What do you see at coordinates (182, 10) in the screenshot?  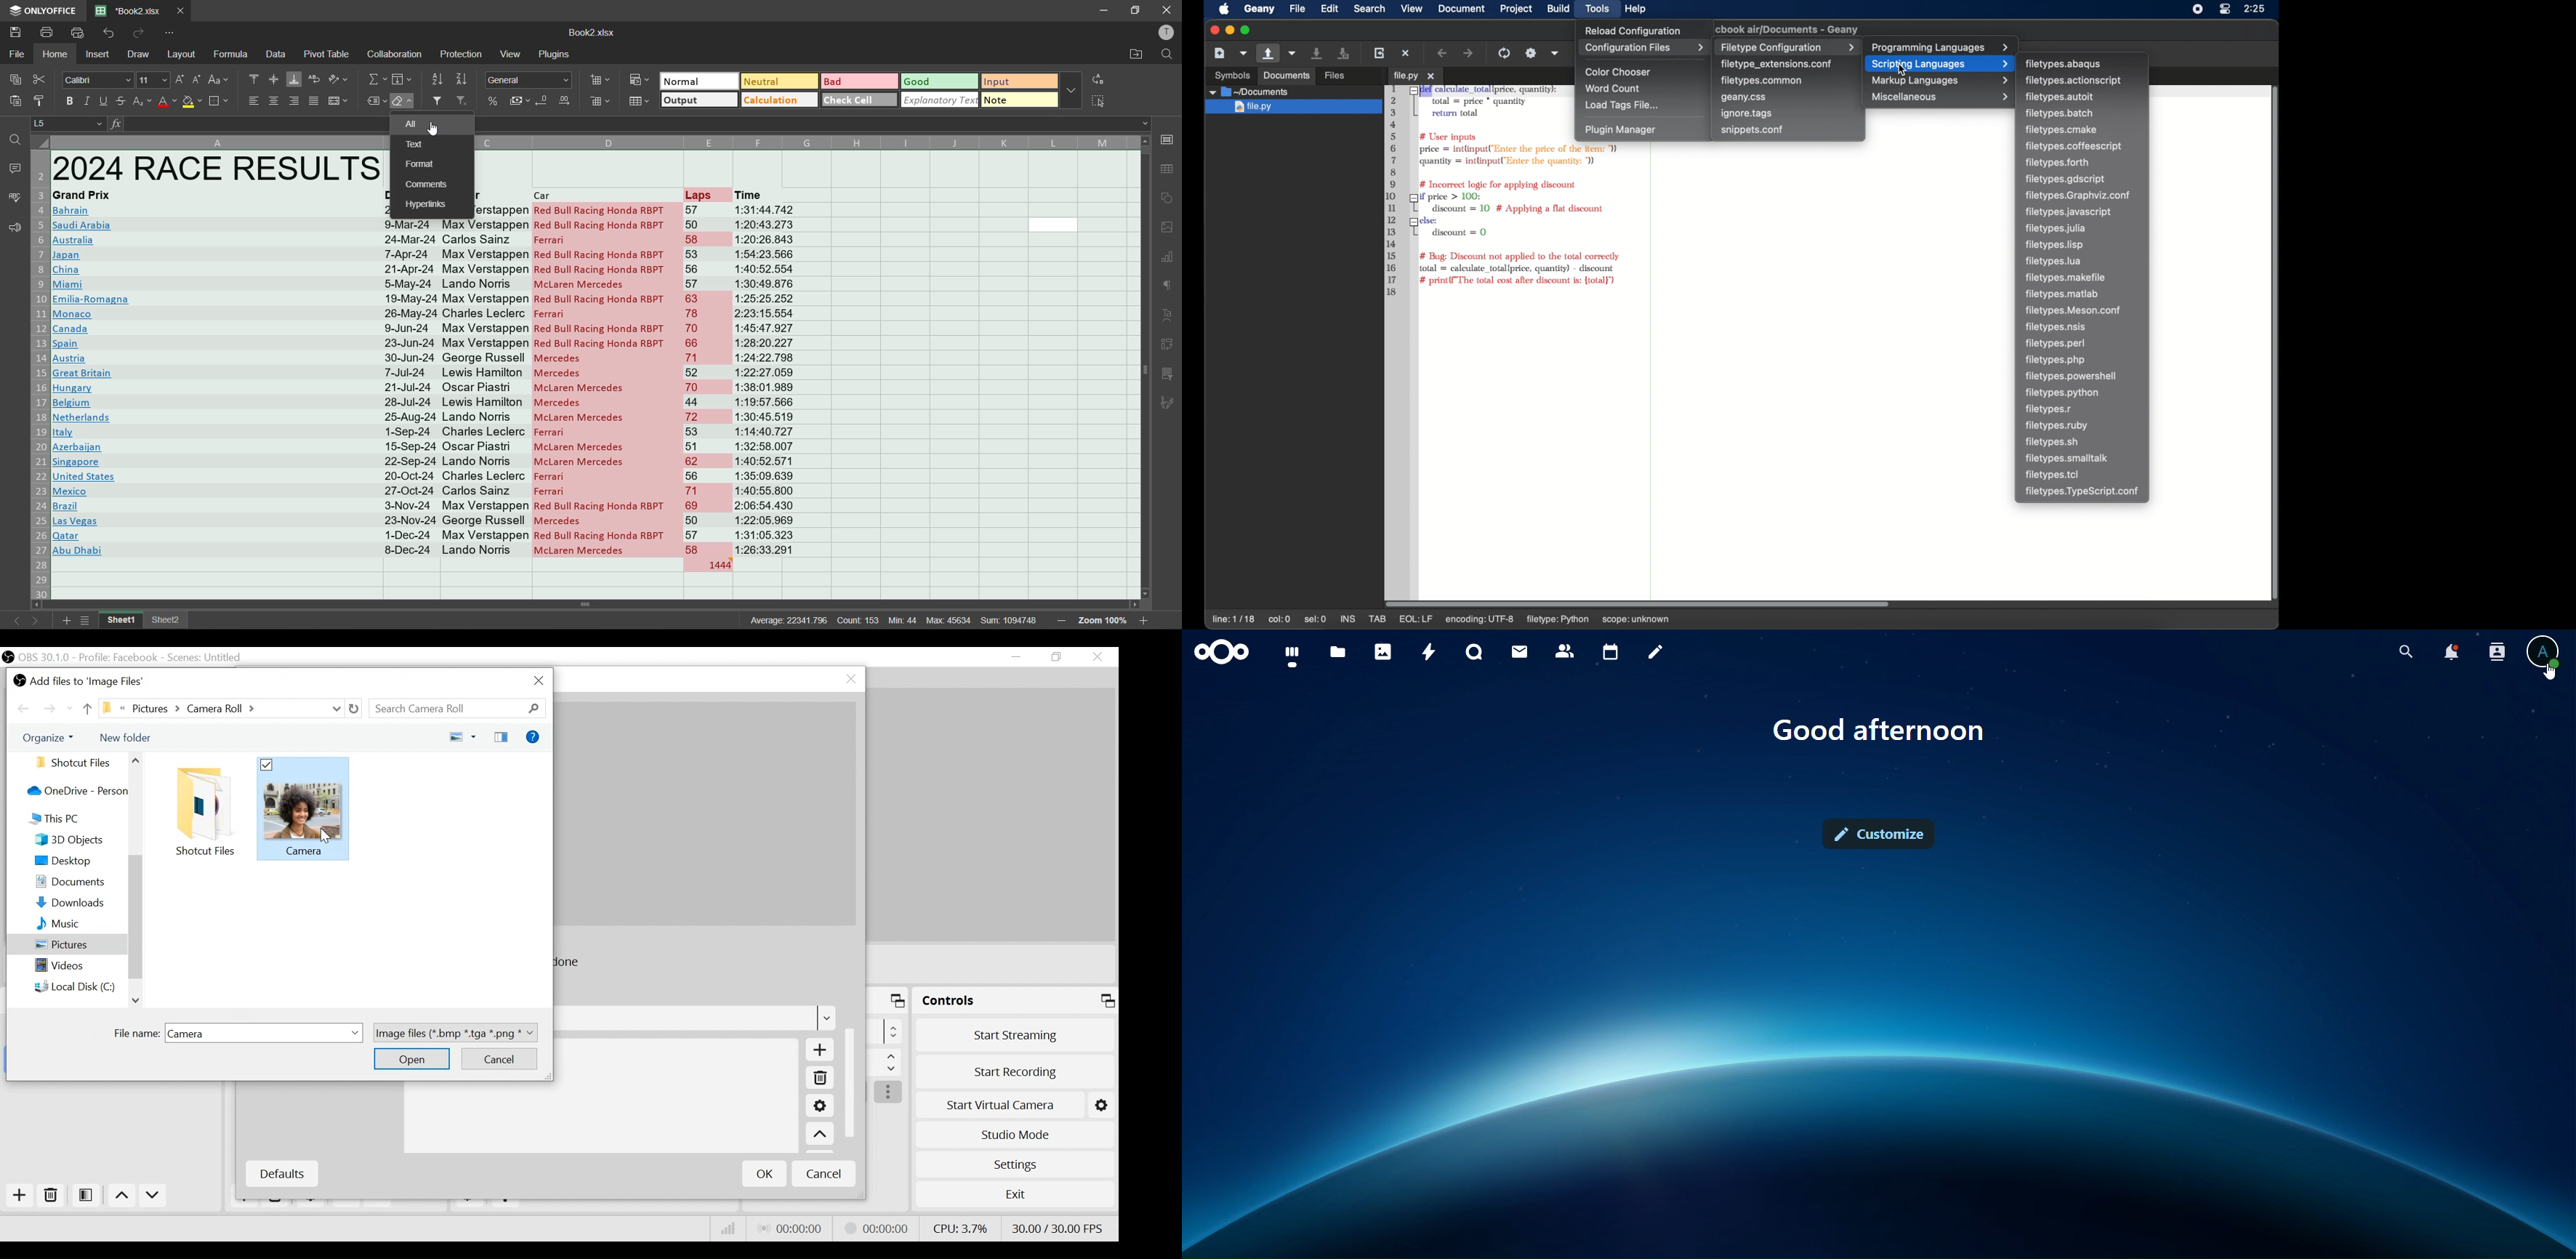 I see `close tab` at bounding box center [182, 10].